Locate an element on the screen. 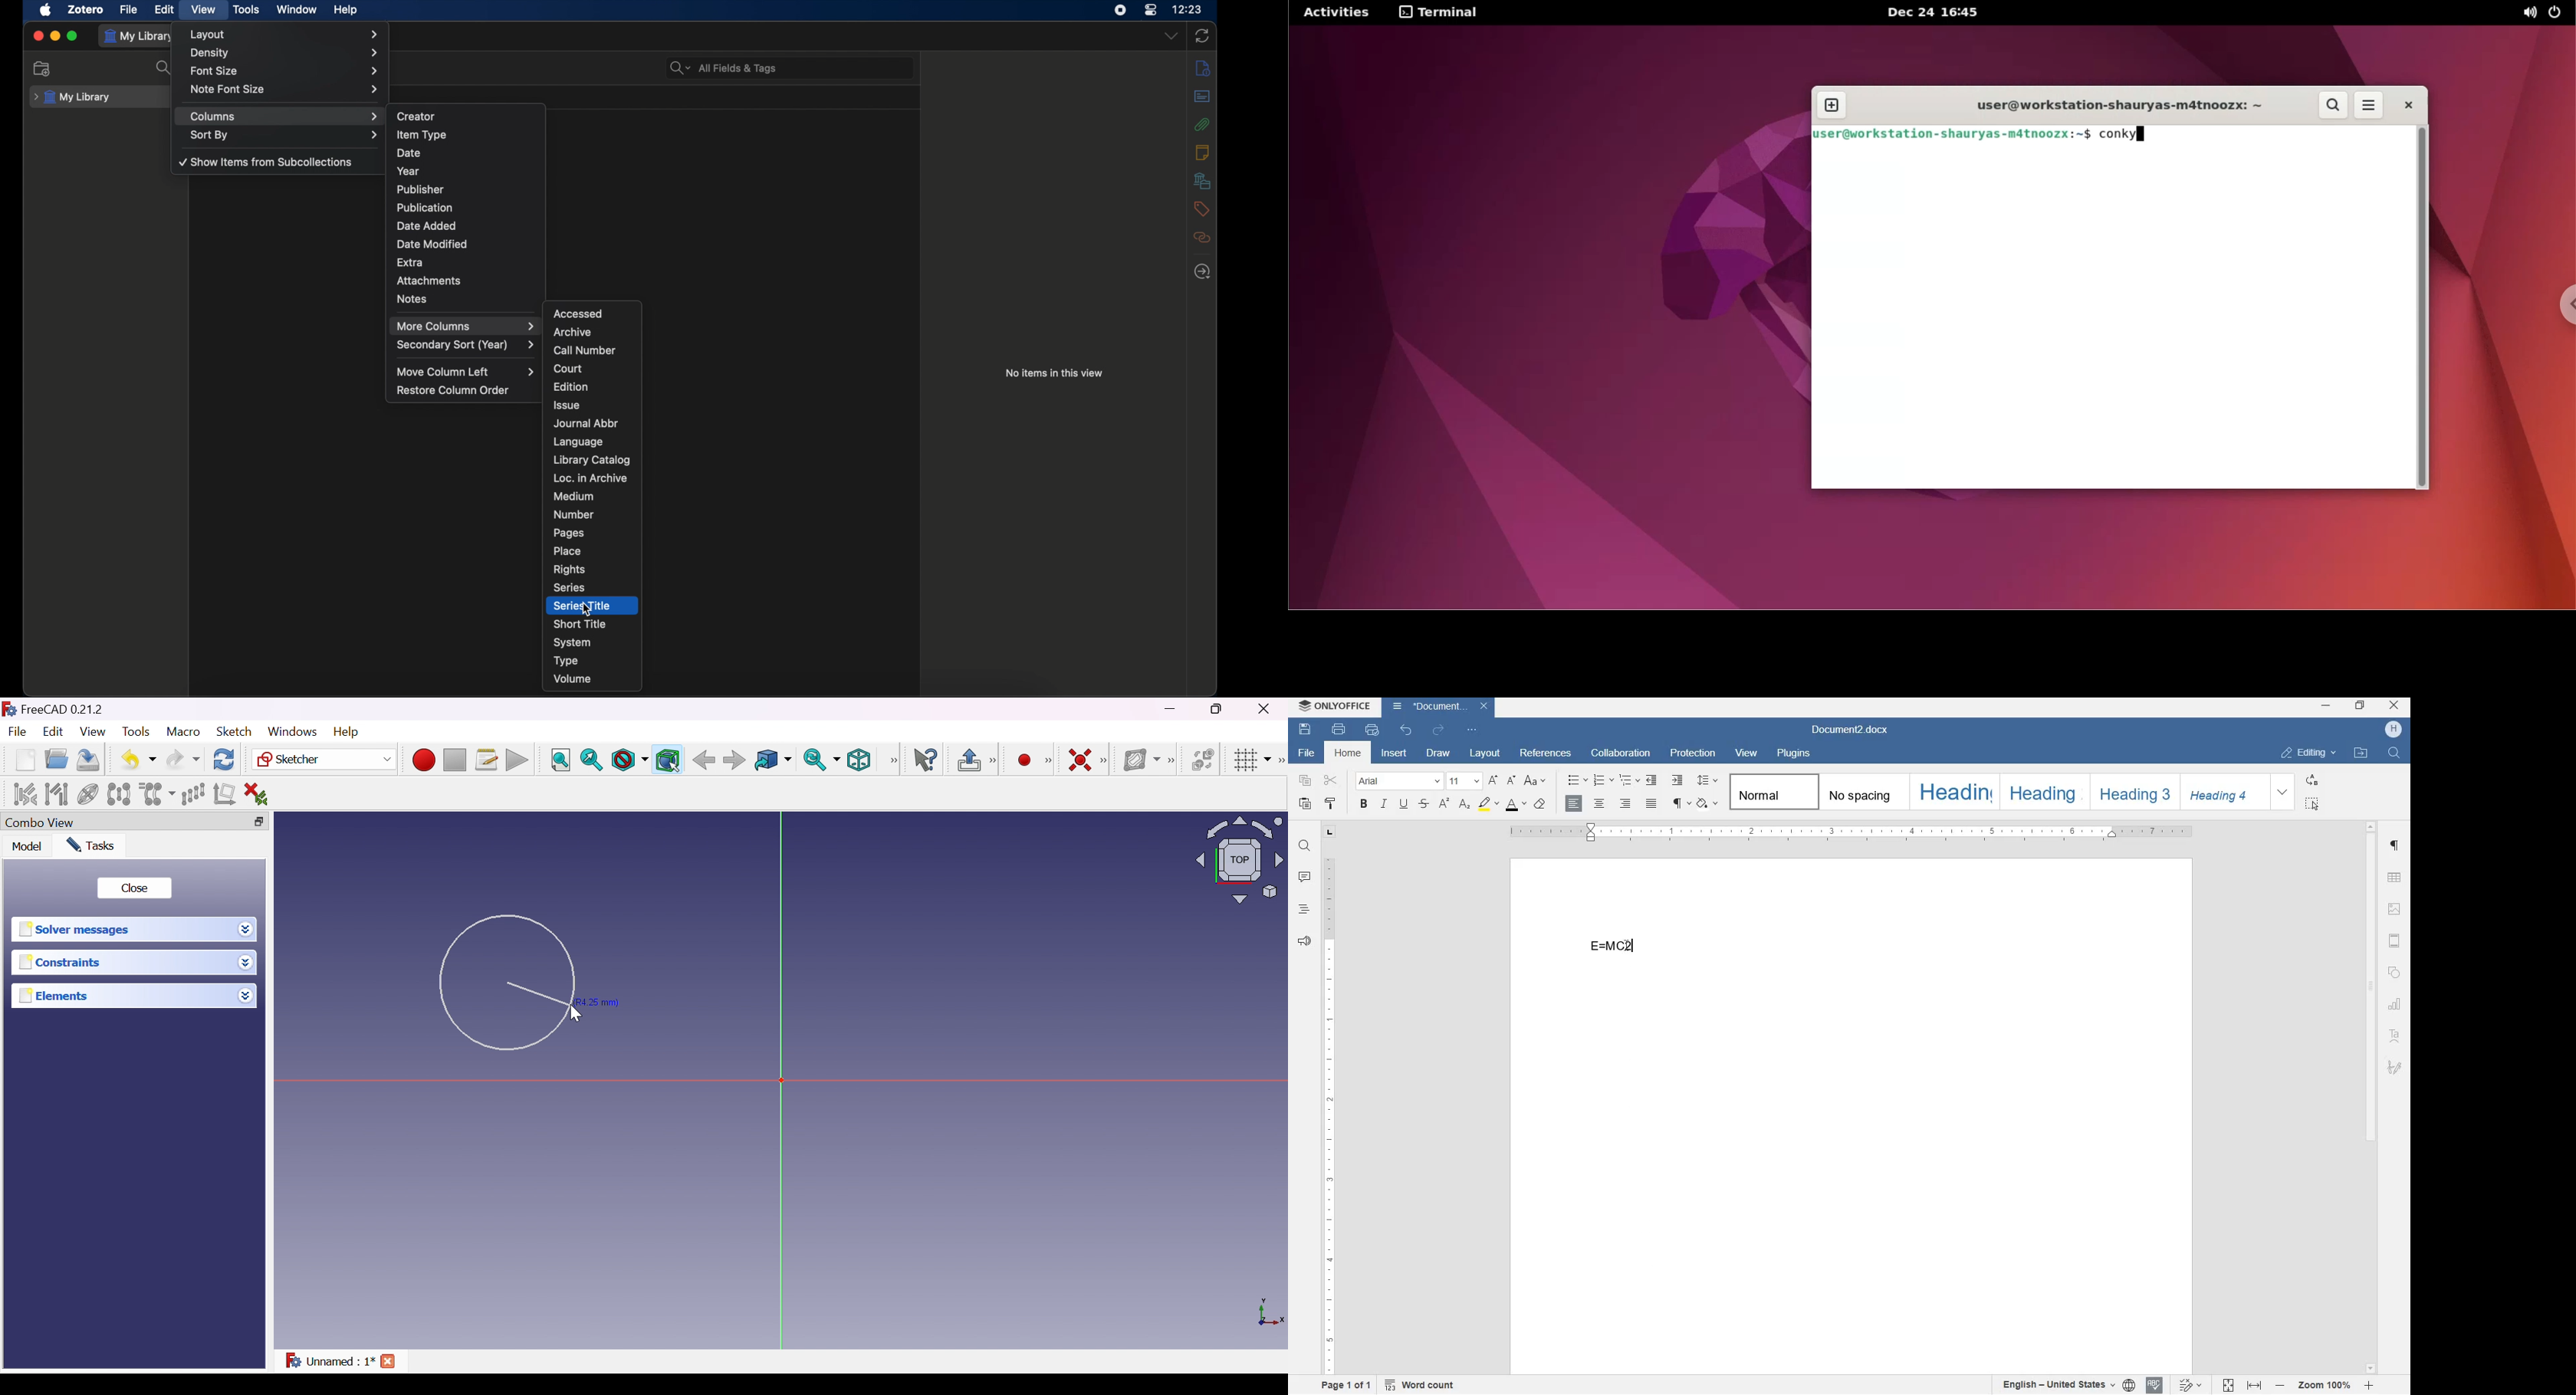 The height and width of the screenshot is (1400, 2576). font size is located at coordinates (284, 72).